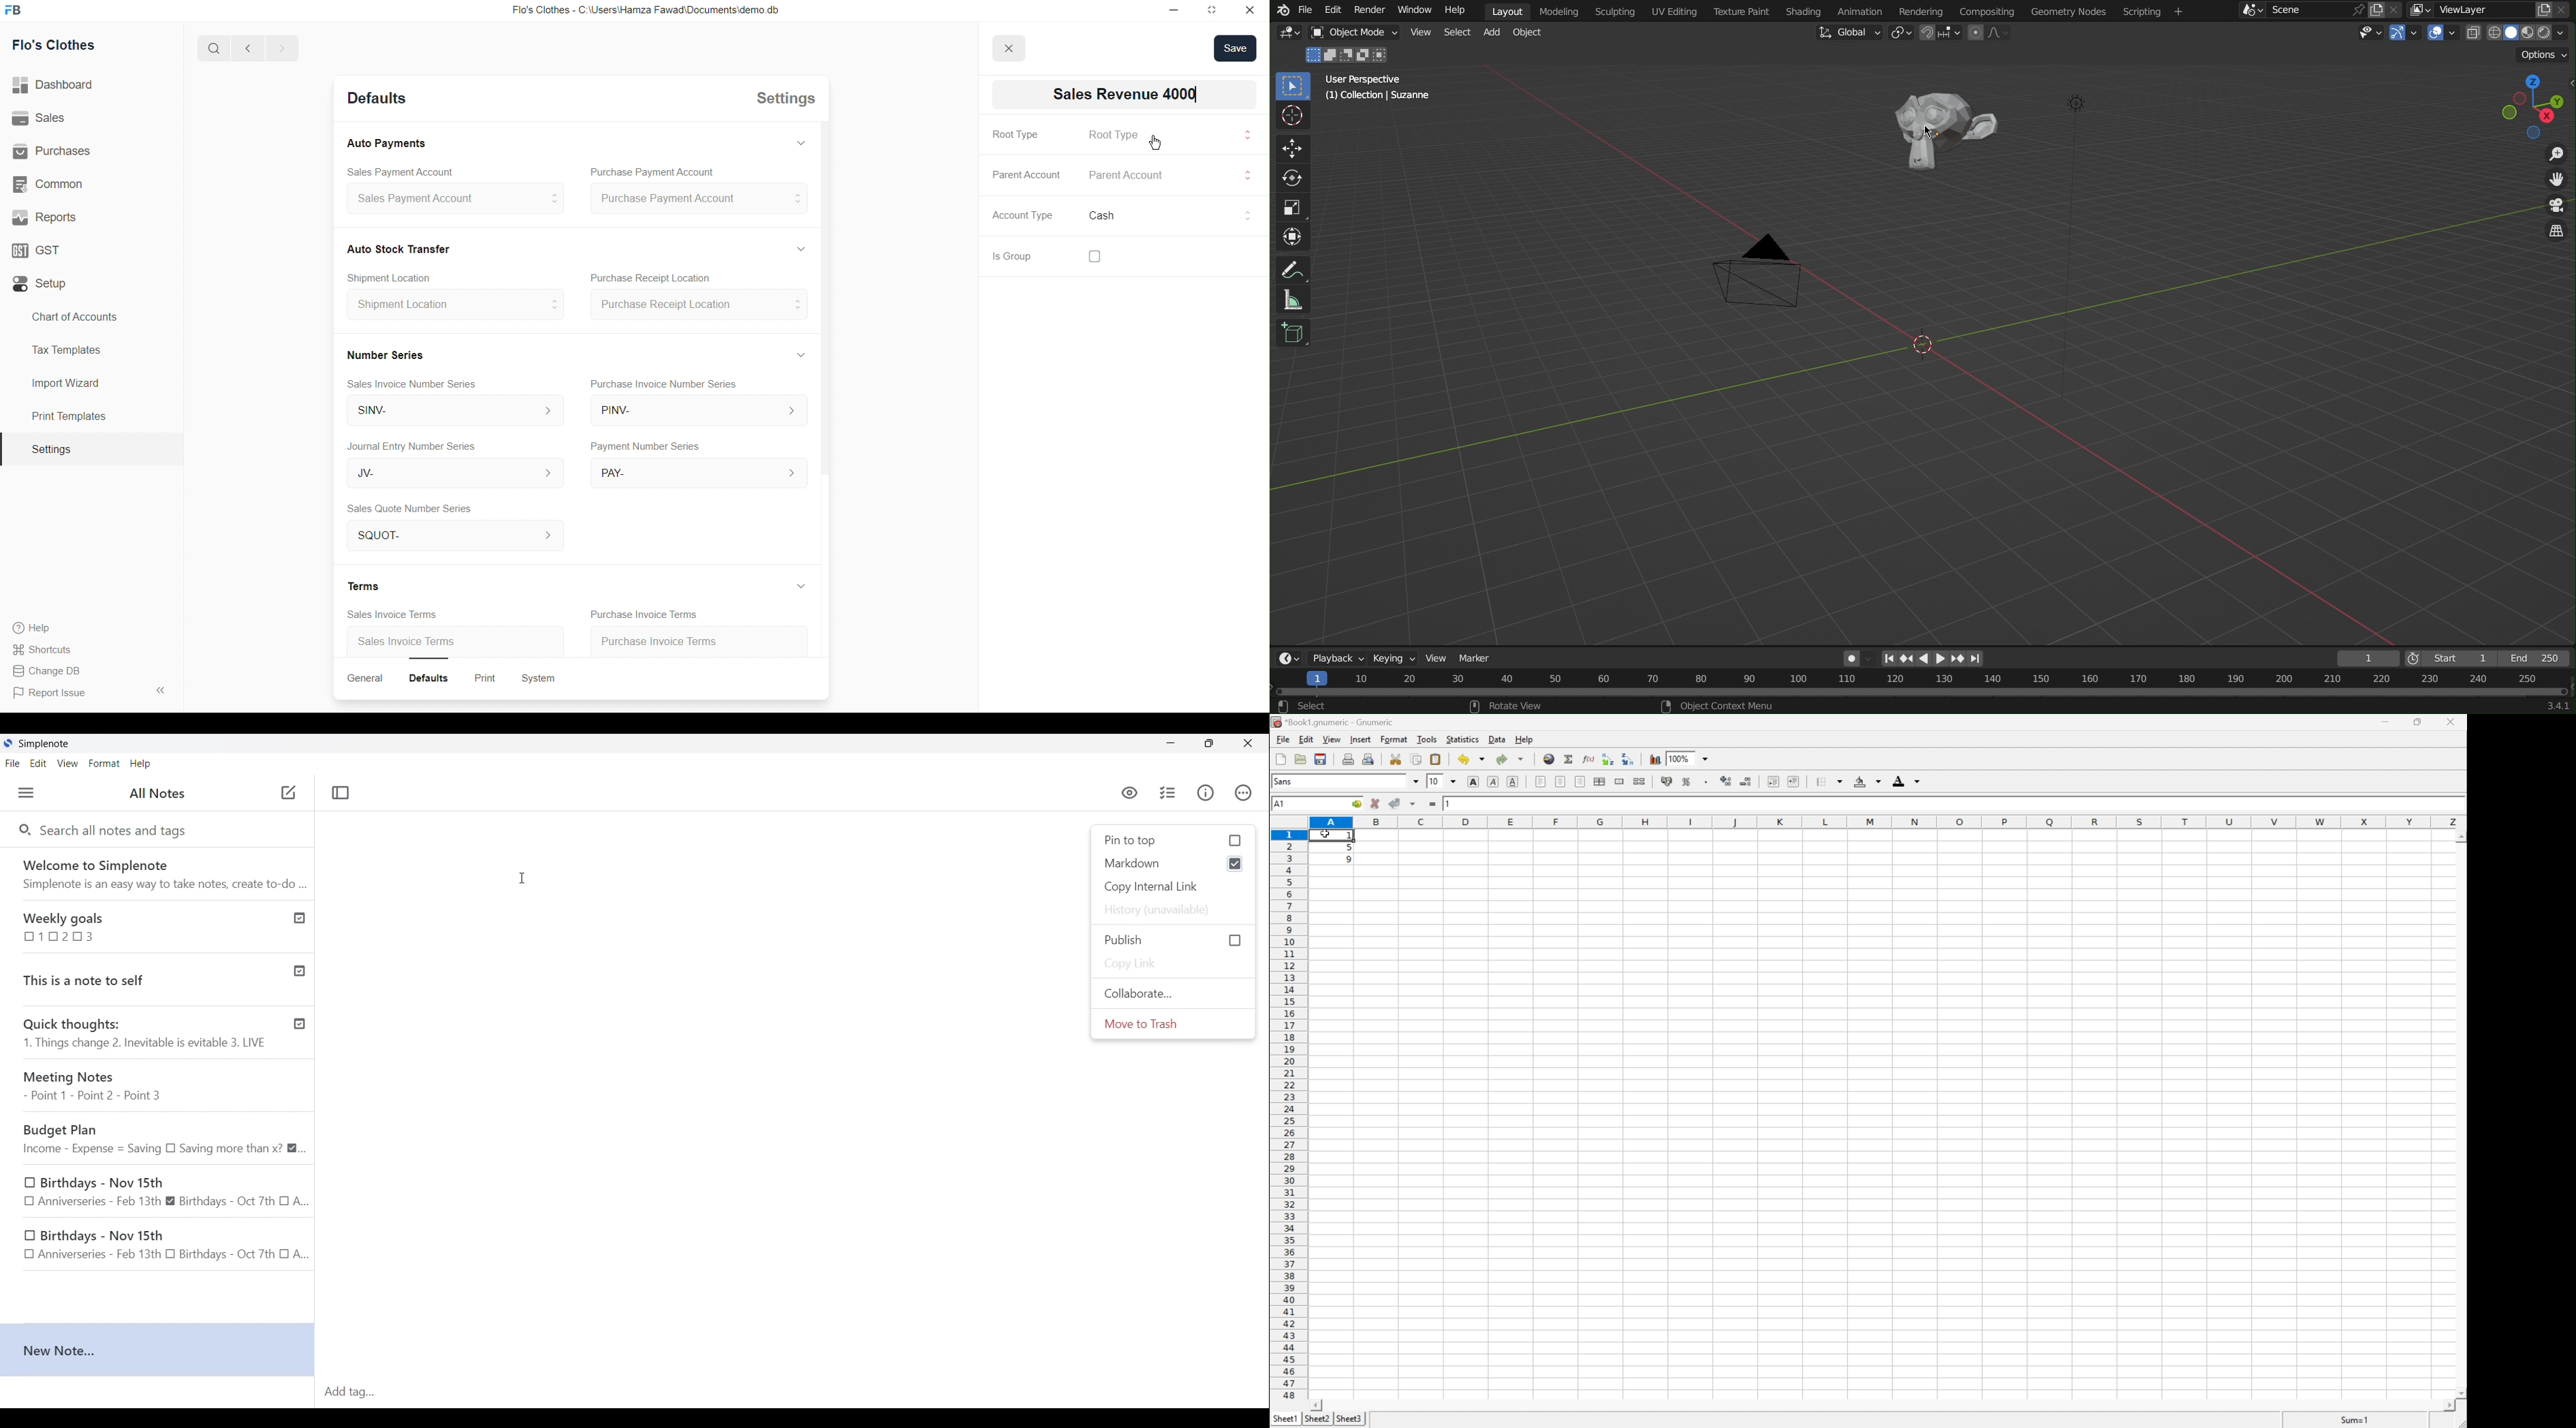 This screenshot has height=1428, width=2576. What do you see at coordinates (386, 144) in the screenshot?
I see `Auto Payments` at bounding box center [386, 144].